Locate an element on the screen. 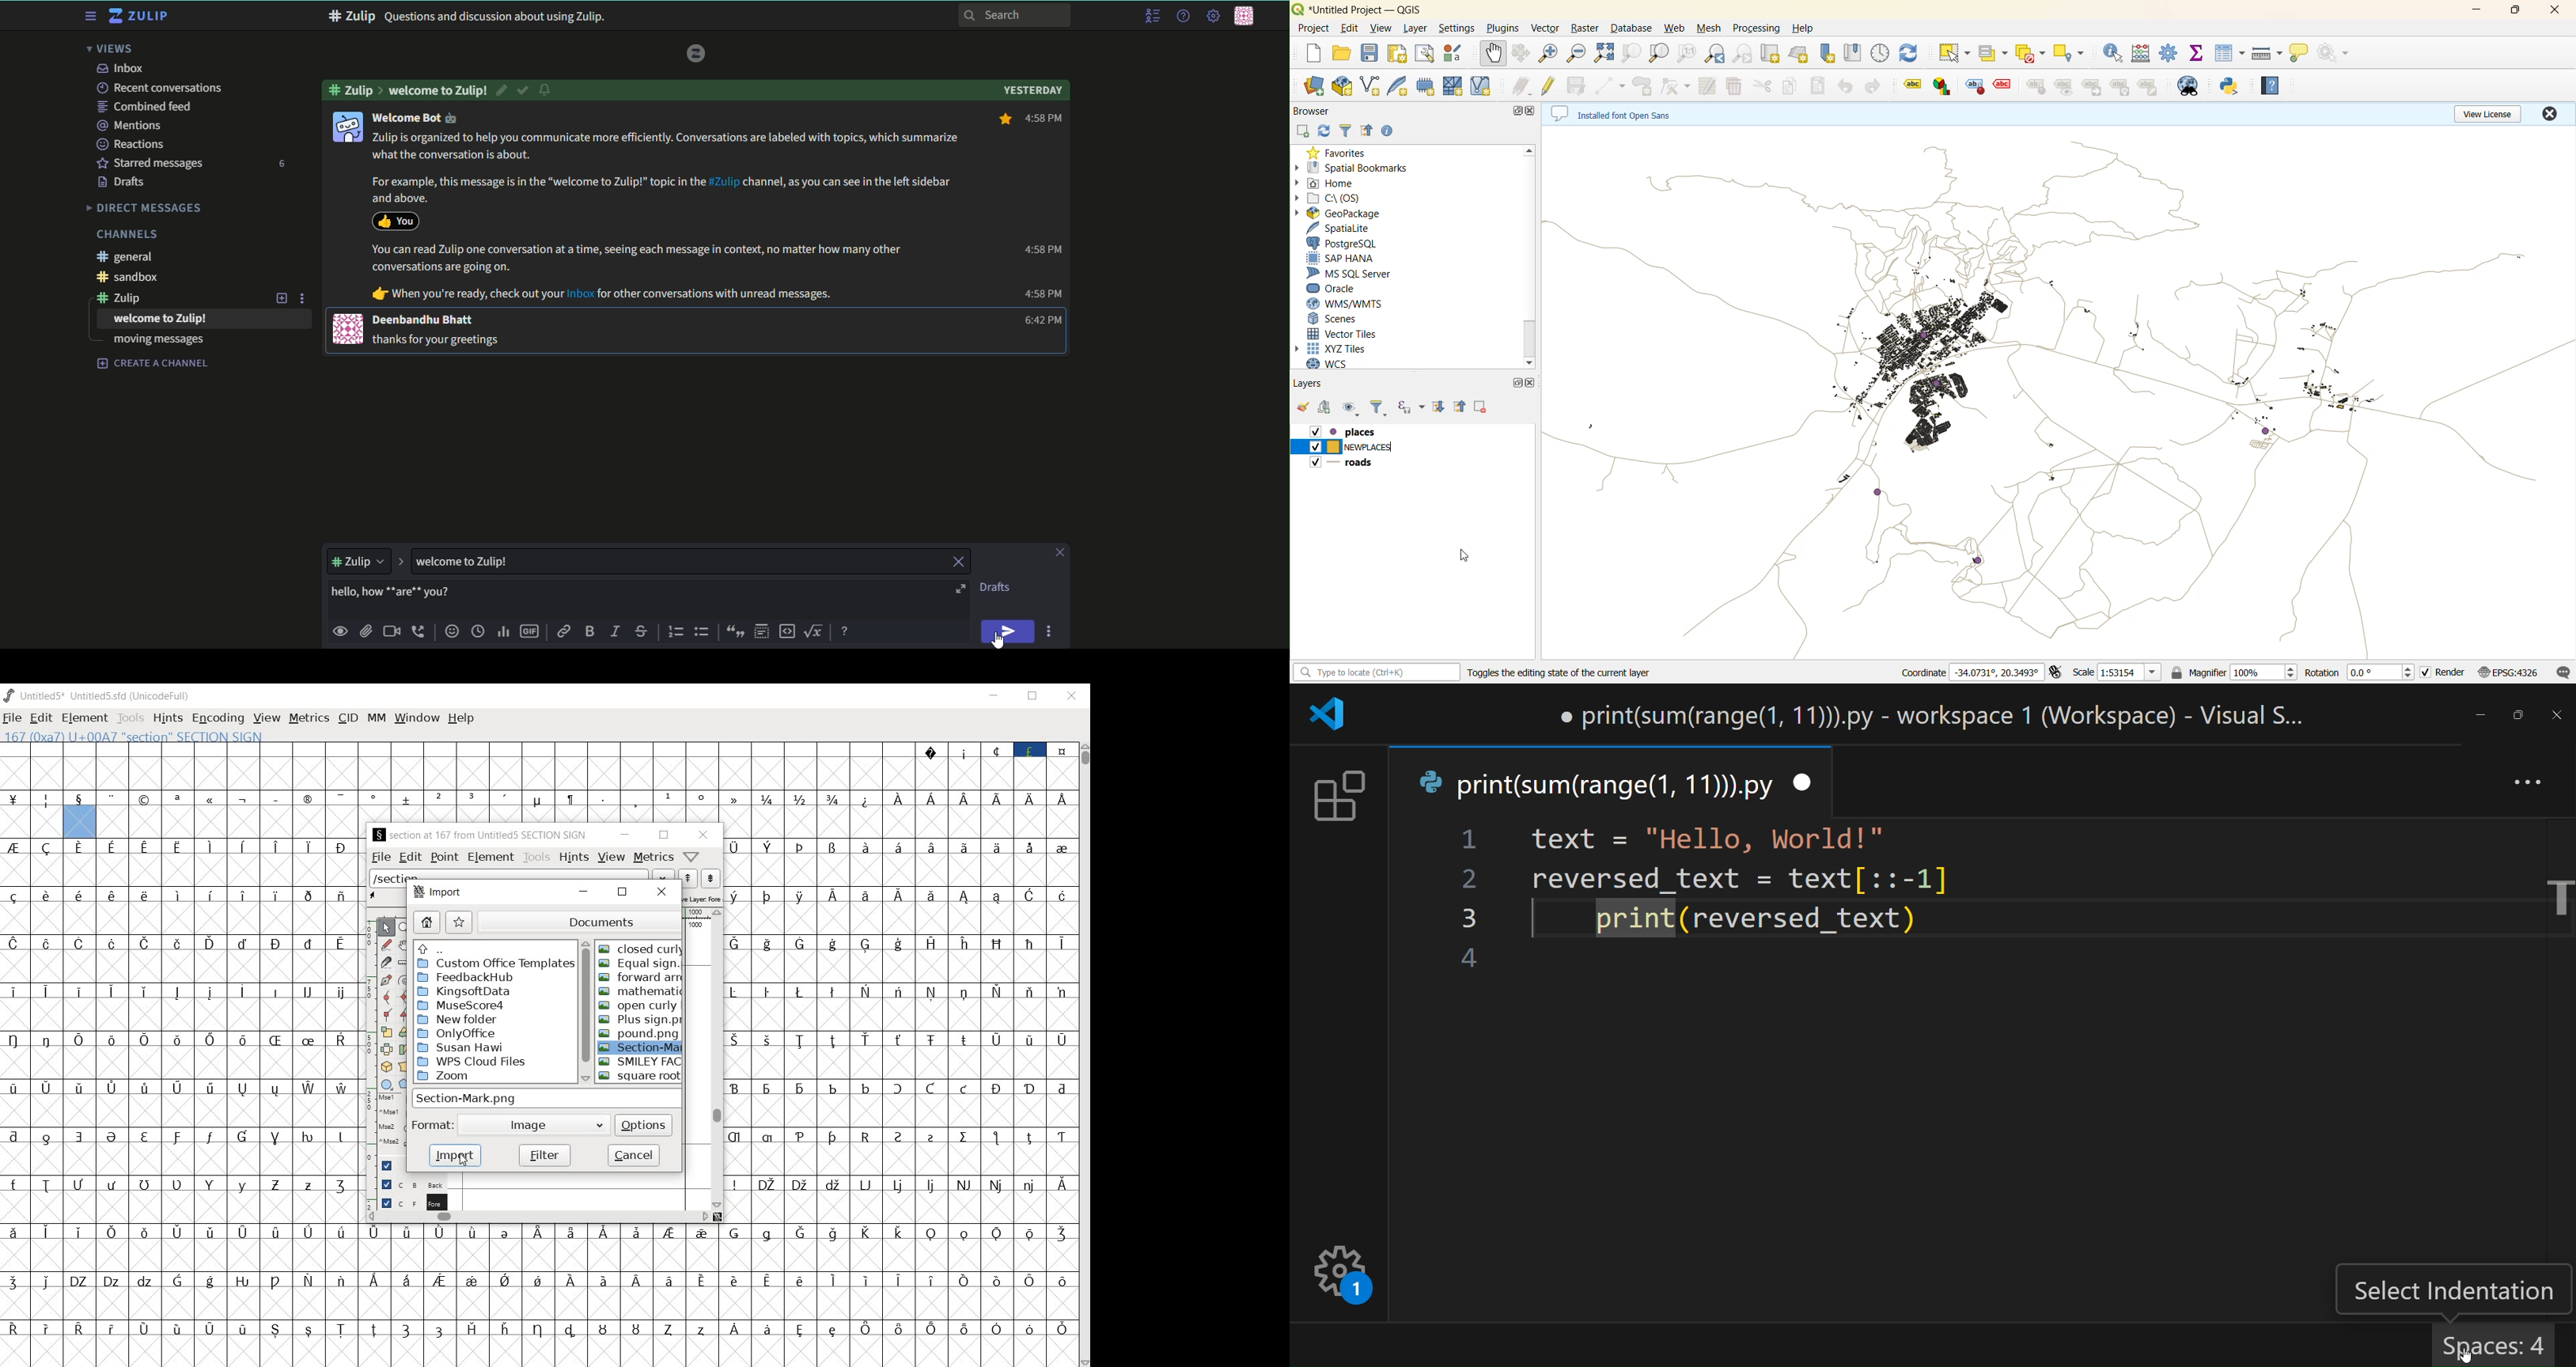  cut splines in two is located at coordinates (385, 962).